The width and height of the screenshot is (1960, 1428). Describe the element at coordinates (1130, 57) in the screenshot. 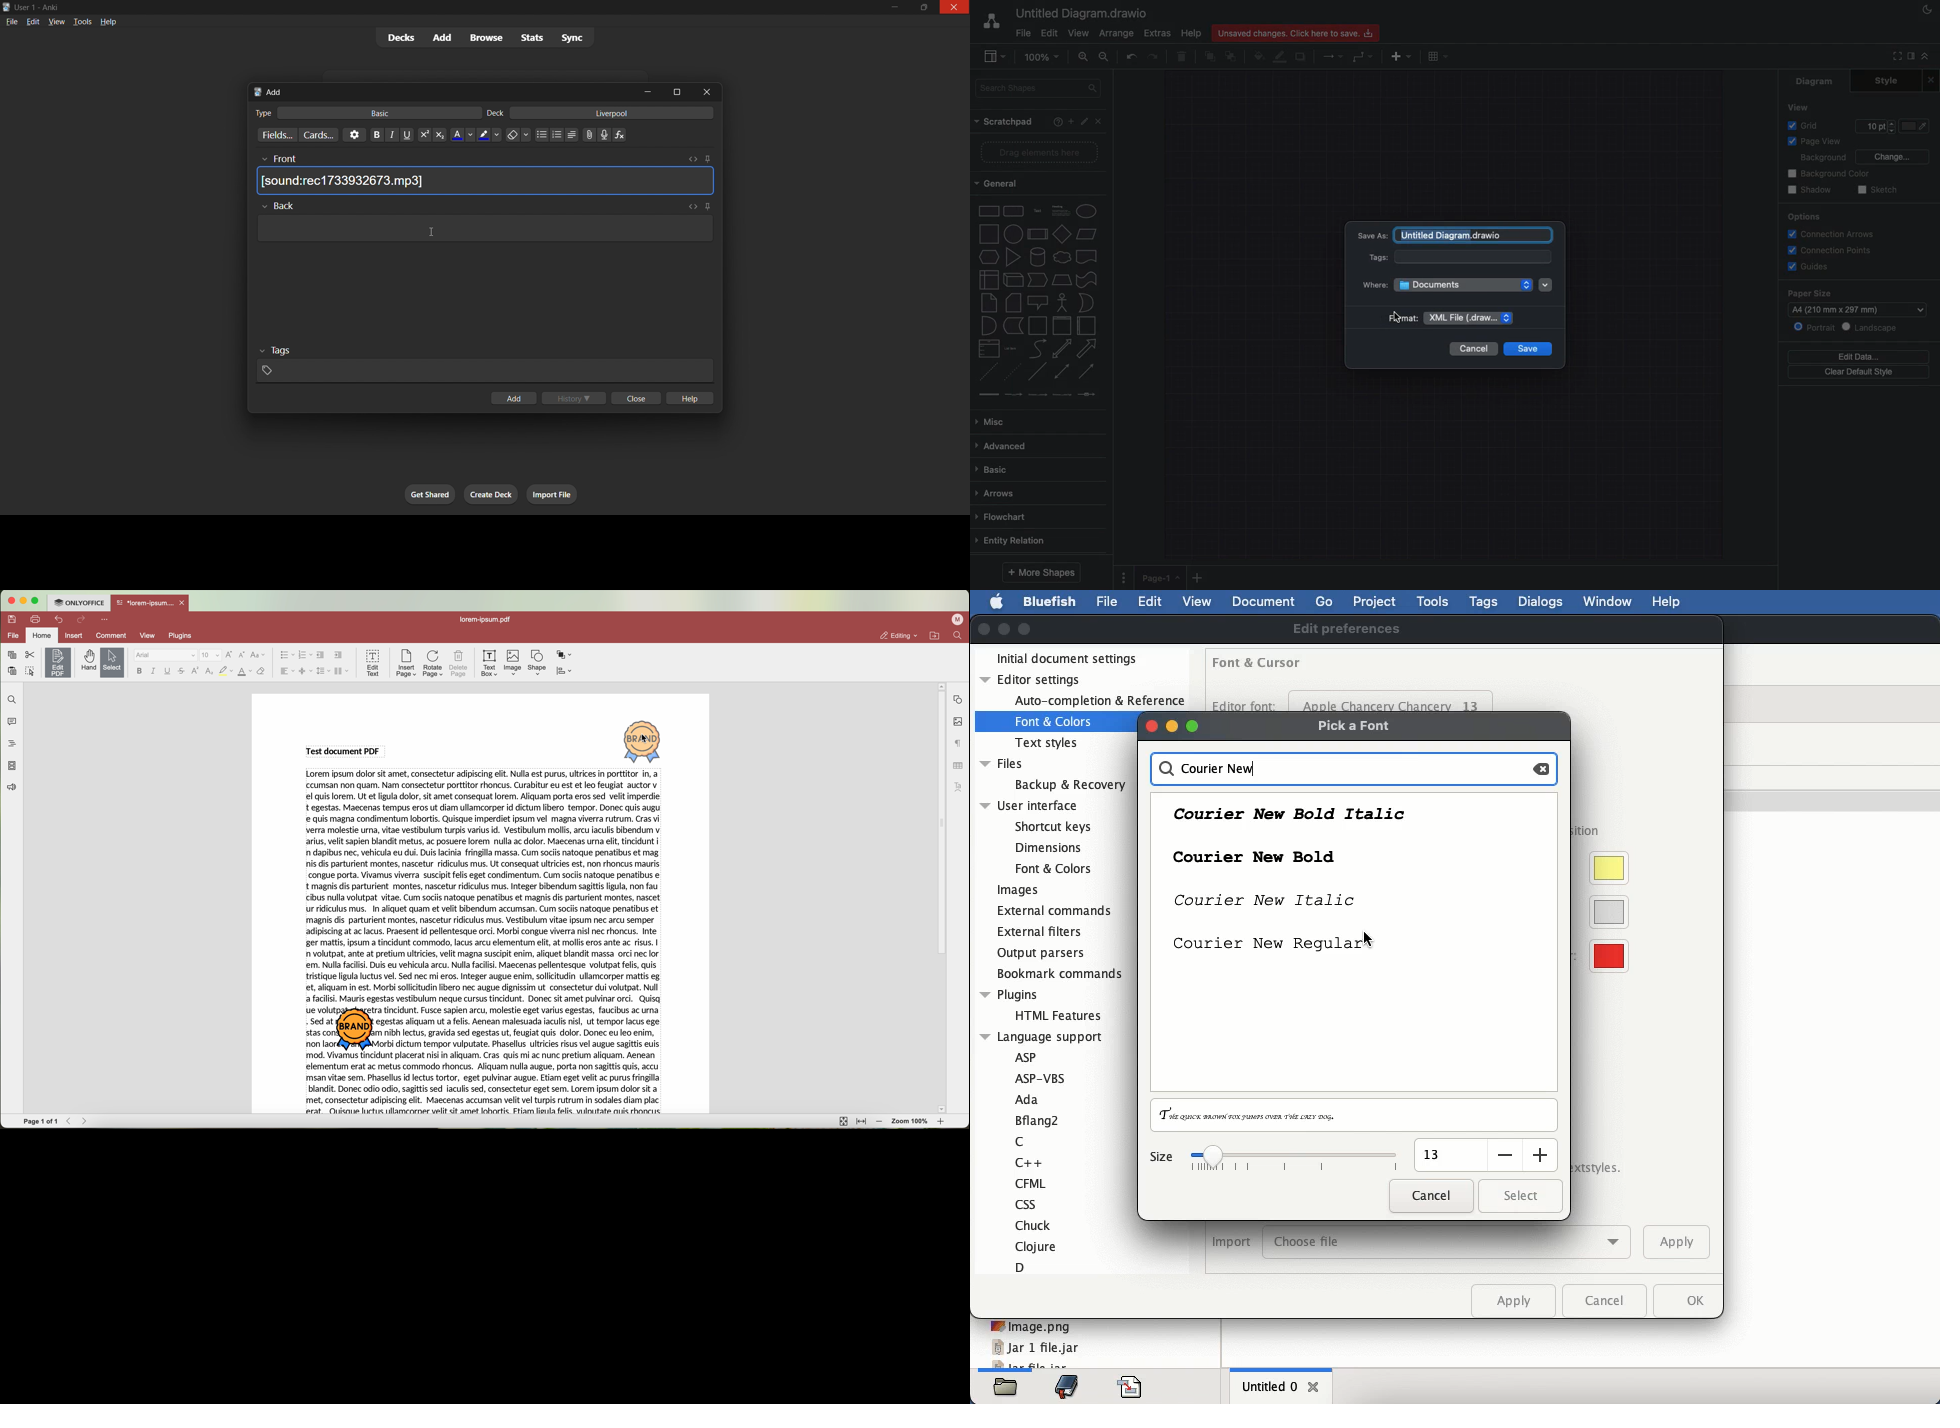

I see `Undo` at that location.